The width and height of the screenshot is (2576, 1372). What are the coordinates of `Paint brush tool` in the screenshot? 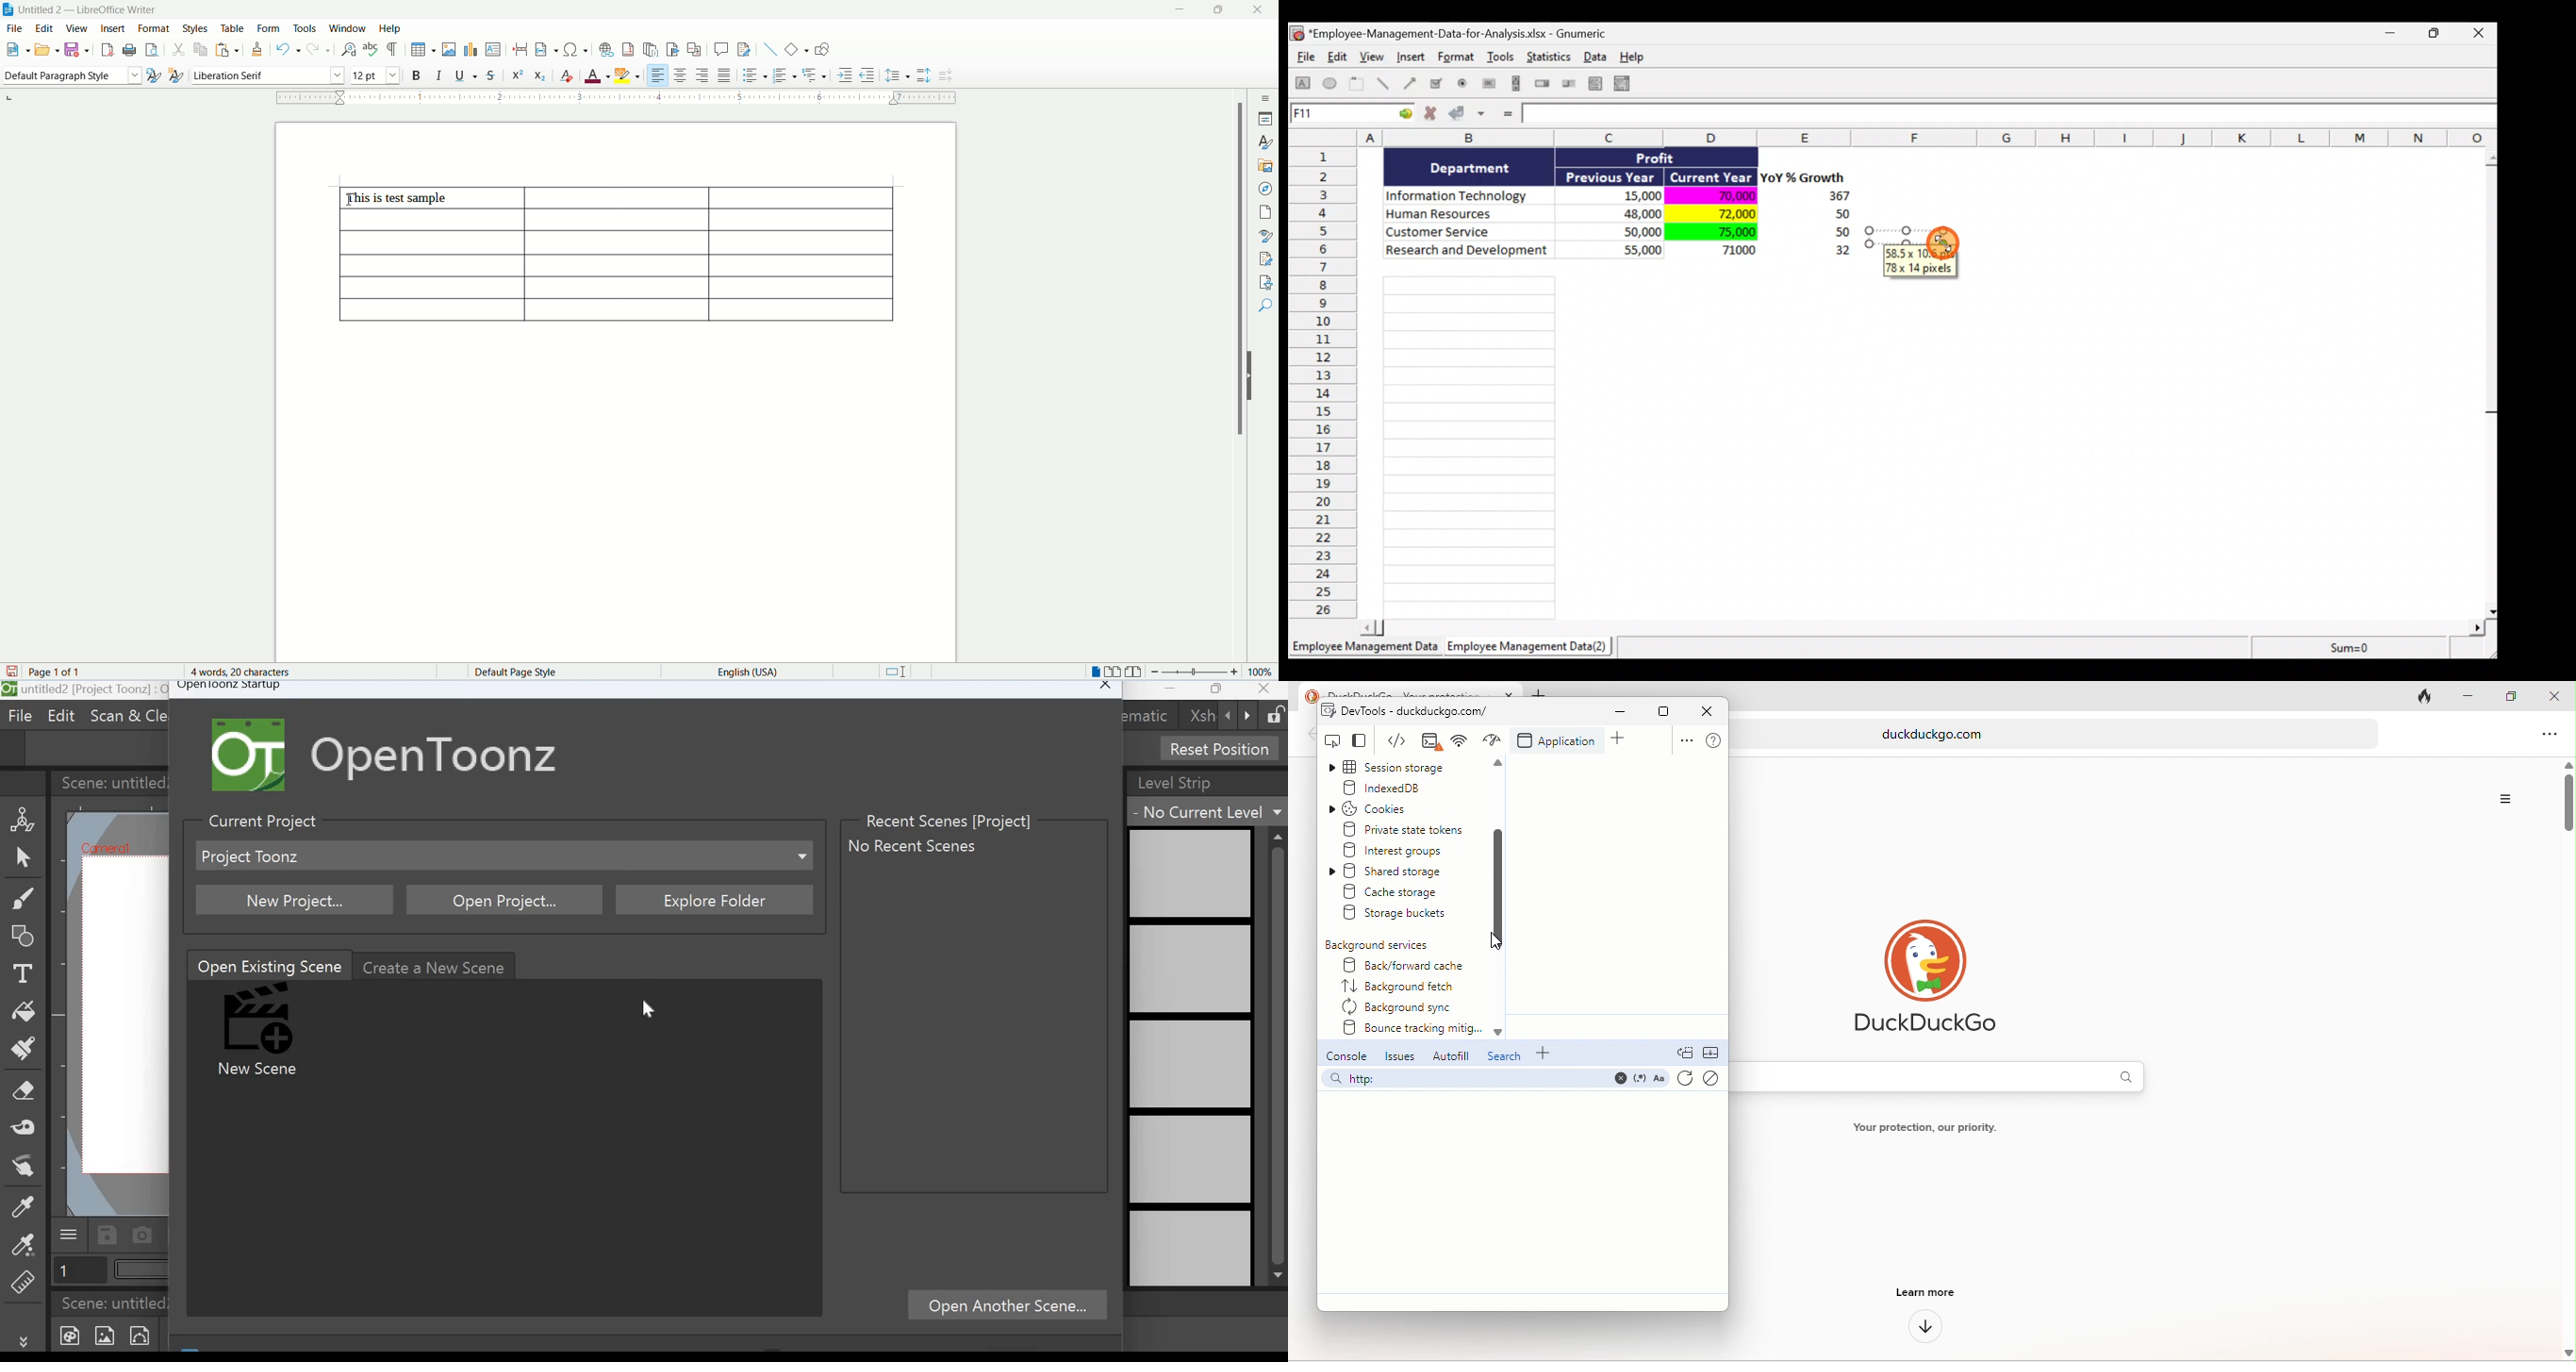 It's located at (24, 1050).